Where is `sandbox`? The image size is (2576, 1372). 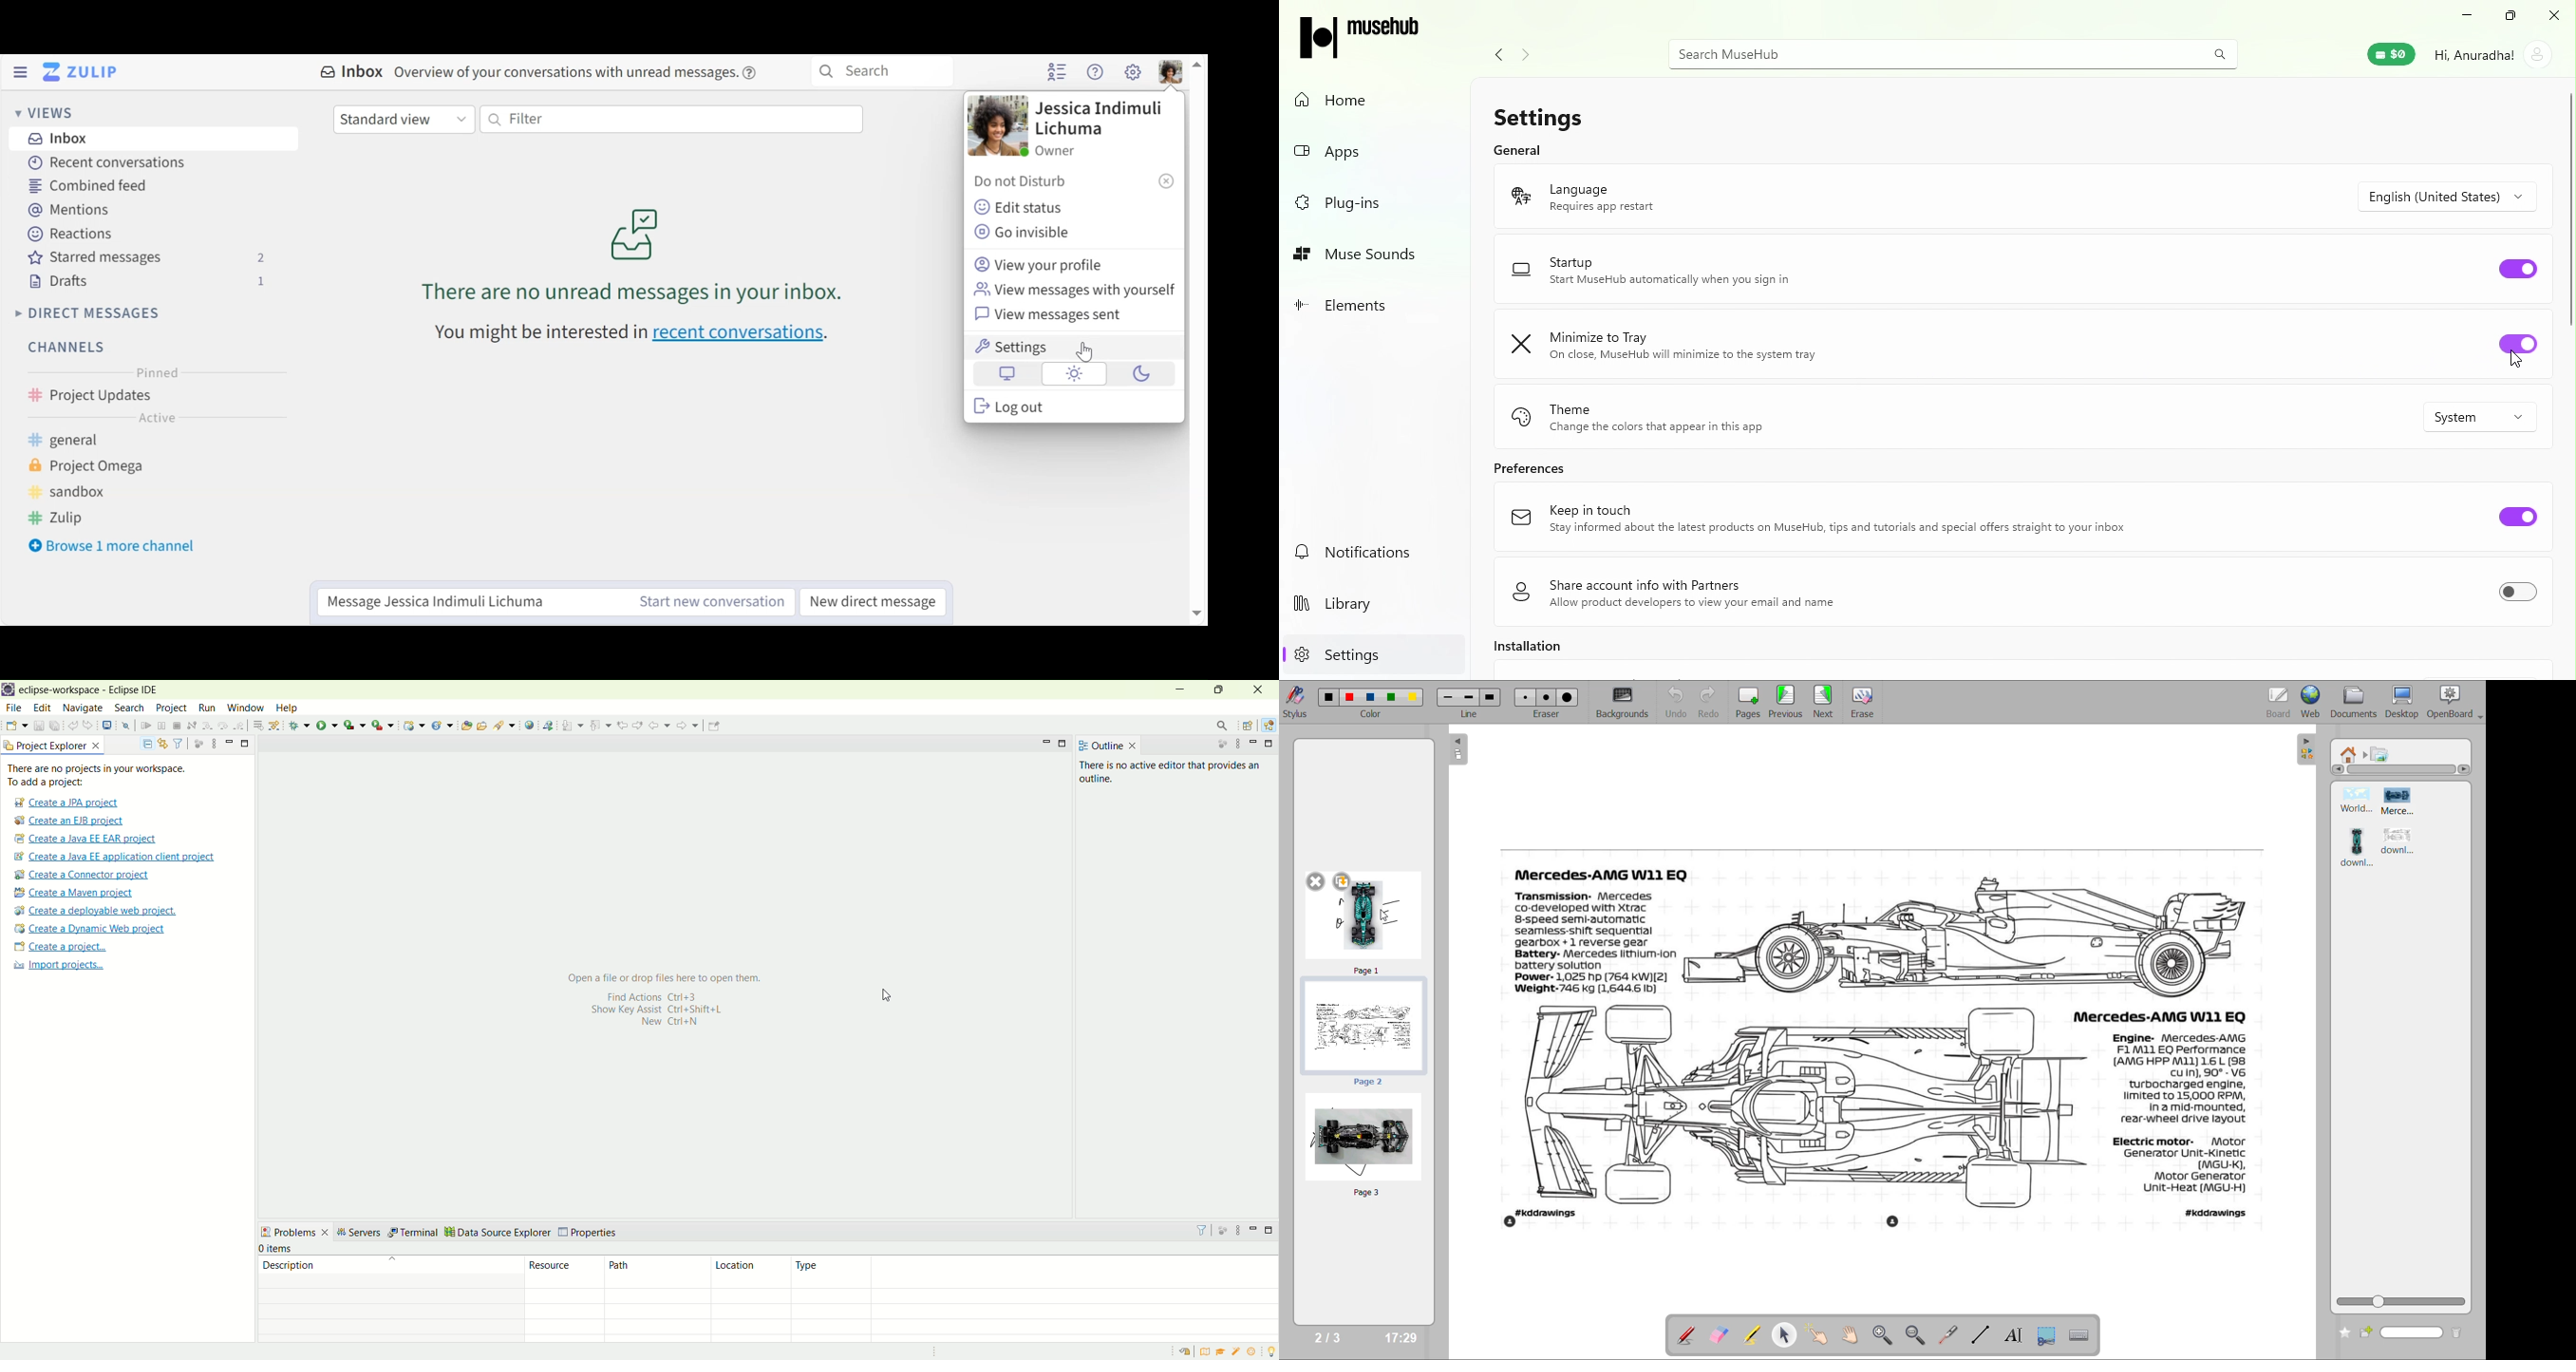 sandbox is located at coordinates (79, 492).